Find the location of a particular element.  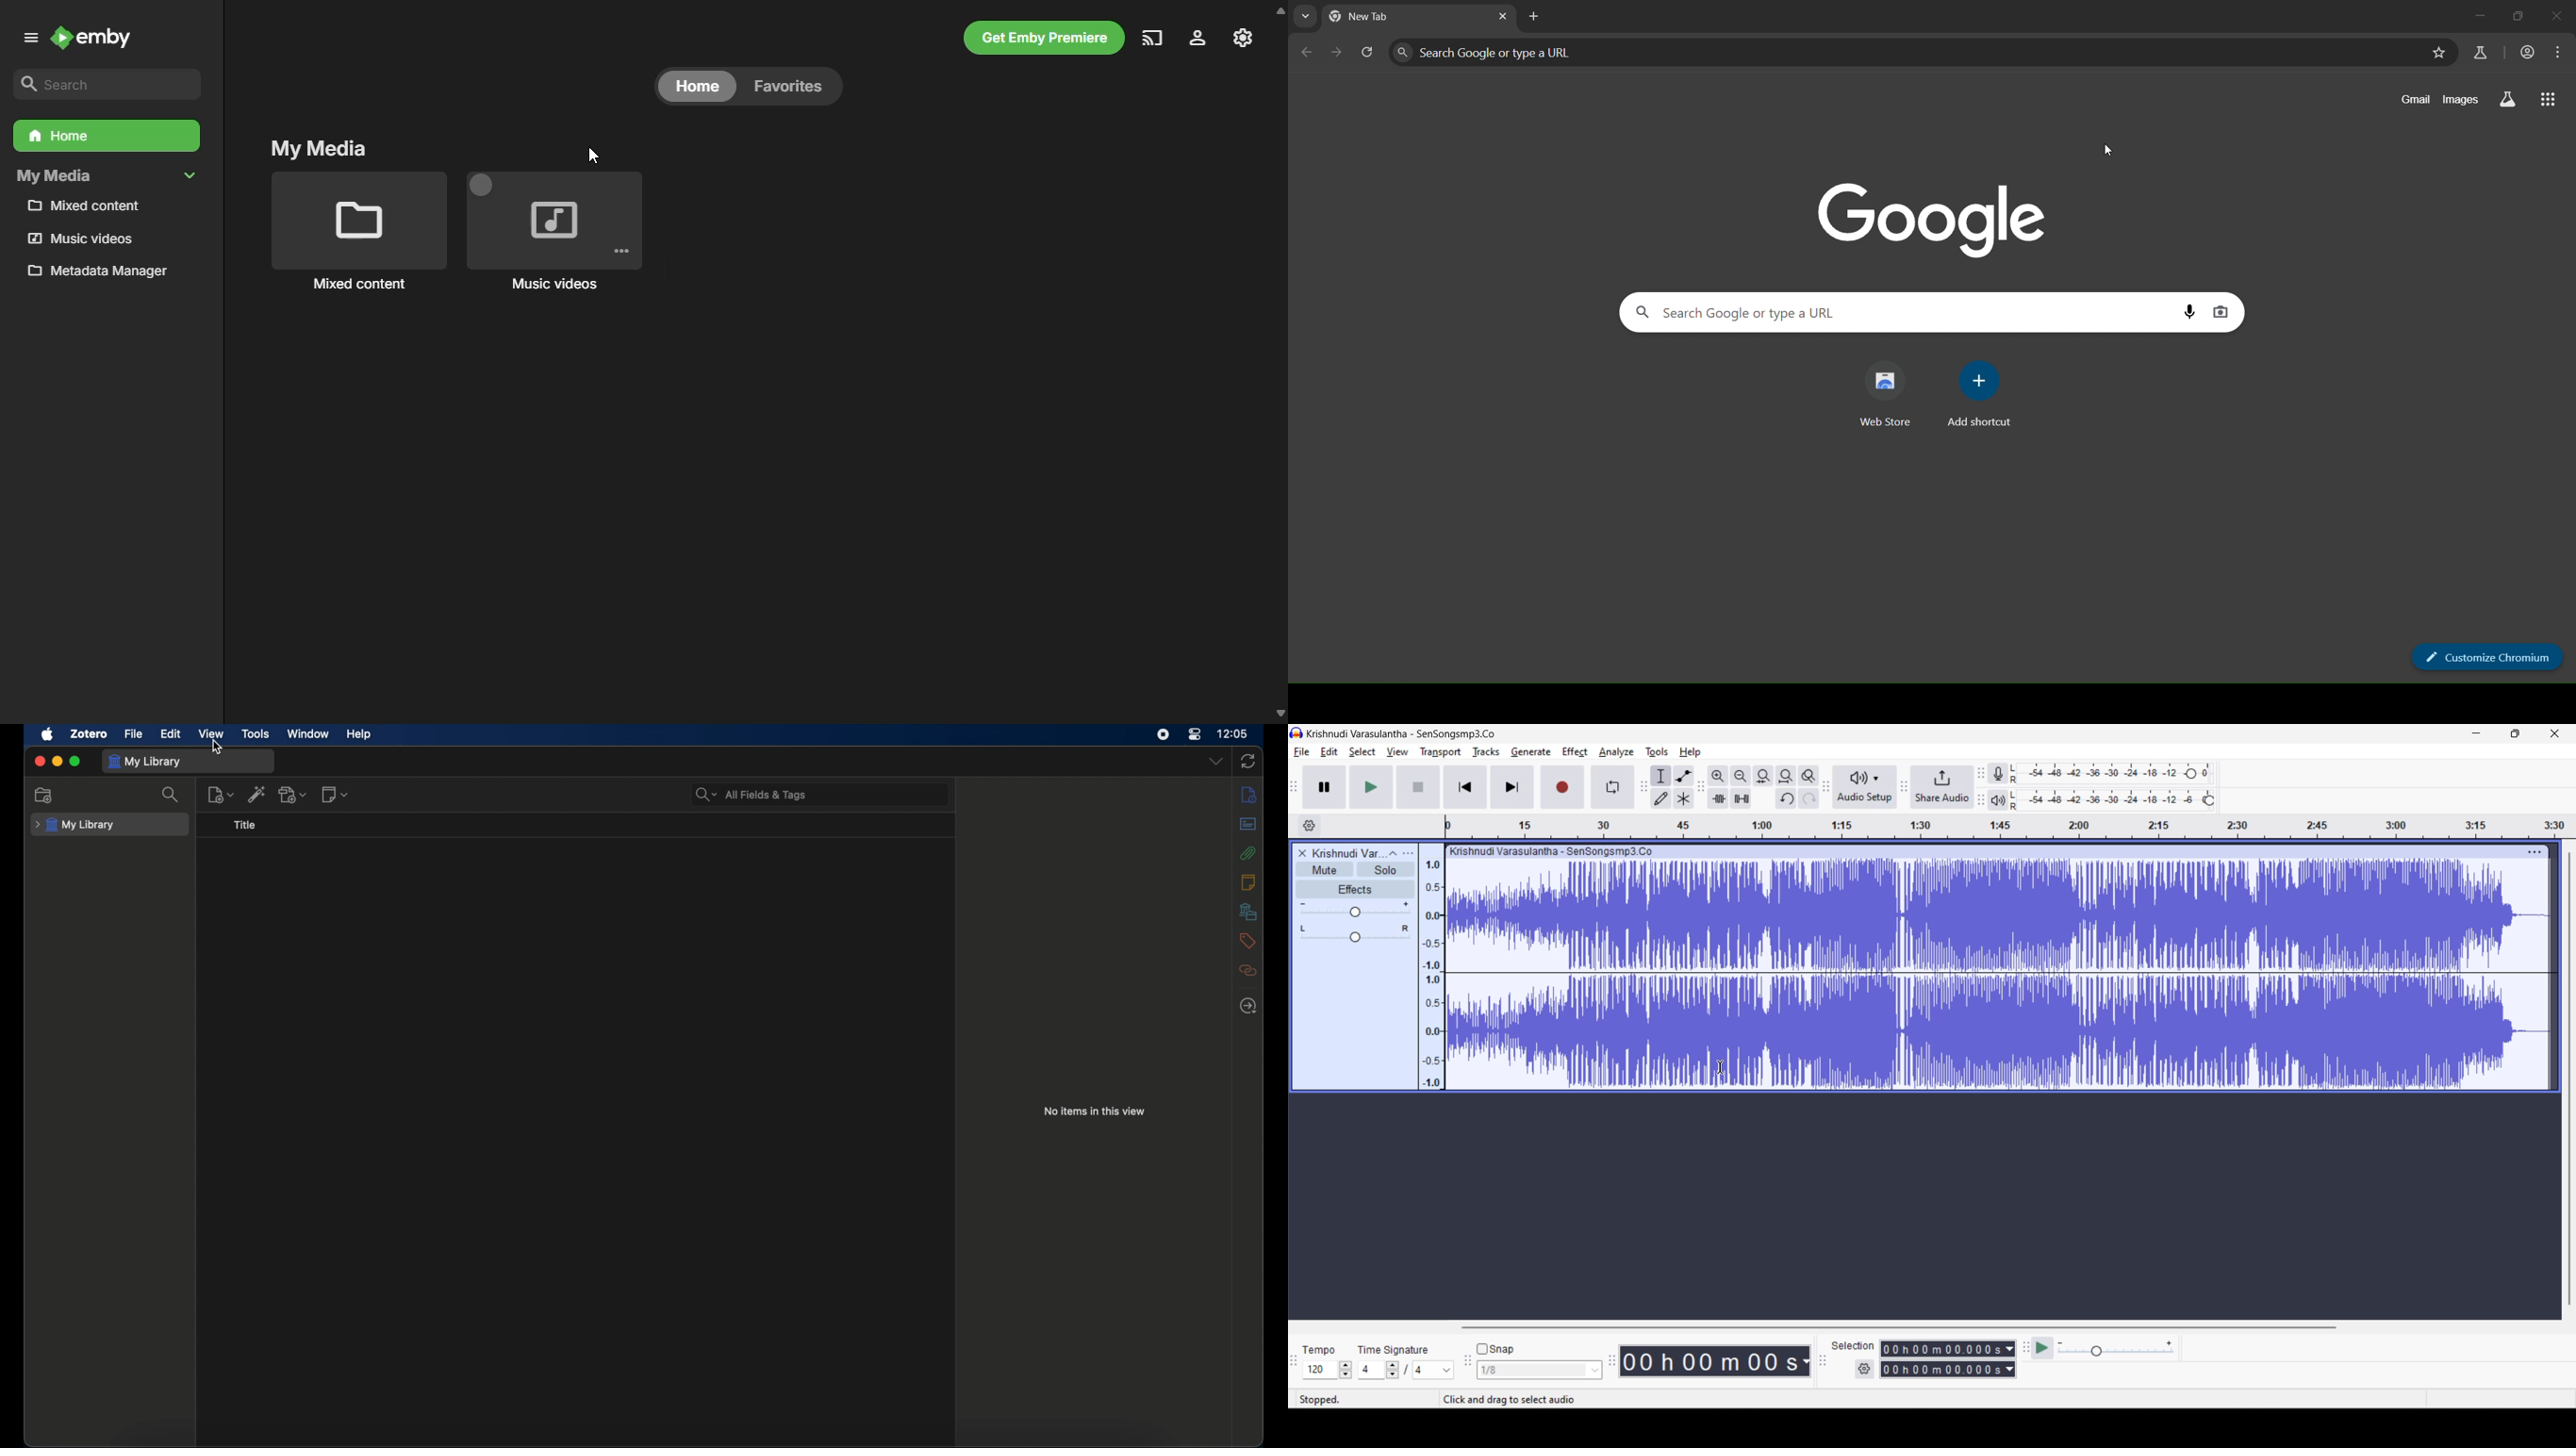

fit selection to width is located at coordinates (1765, 776).